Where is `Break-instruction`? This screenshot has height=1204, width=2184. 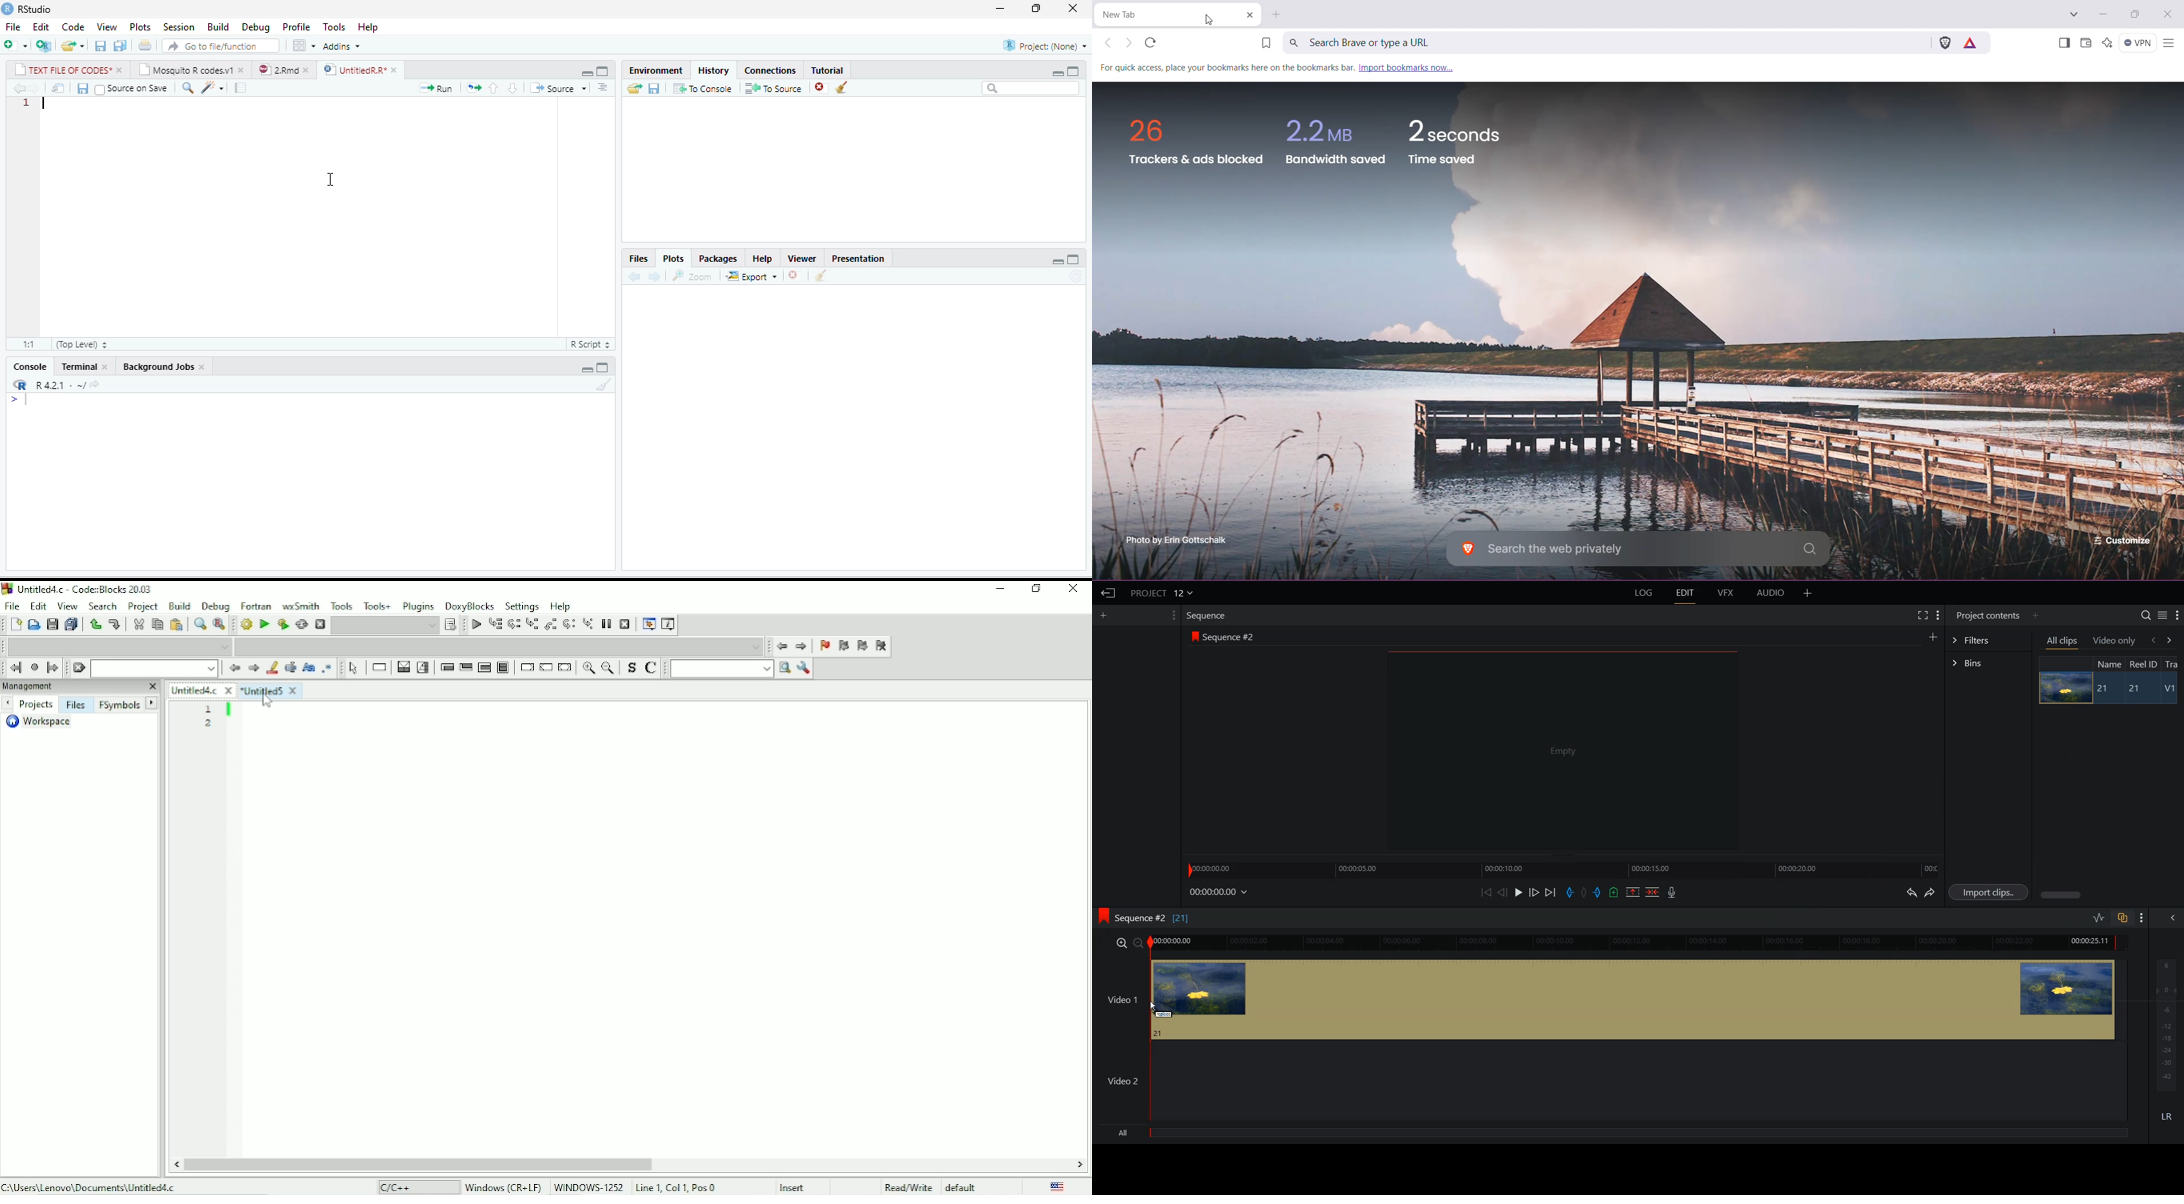 Break-instruction is located at coordinates (526, 668).